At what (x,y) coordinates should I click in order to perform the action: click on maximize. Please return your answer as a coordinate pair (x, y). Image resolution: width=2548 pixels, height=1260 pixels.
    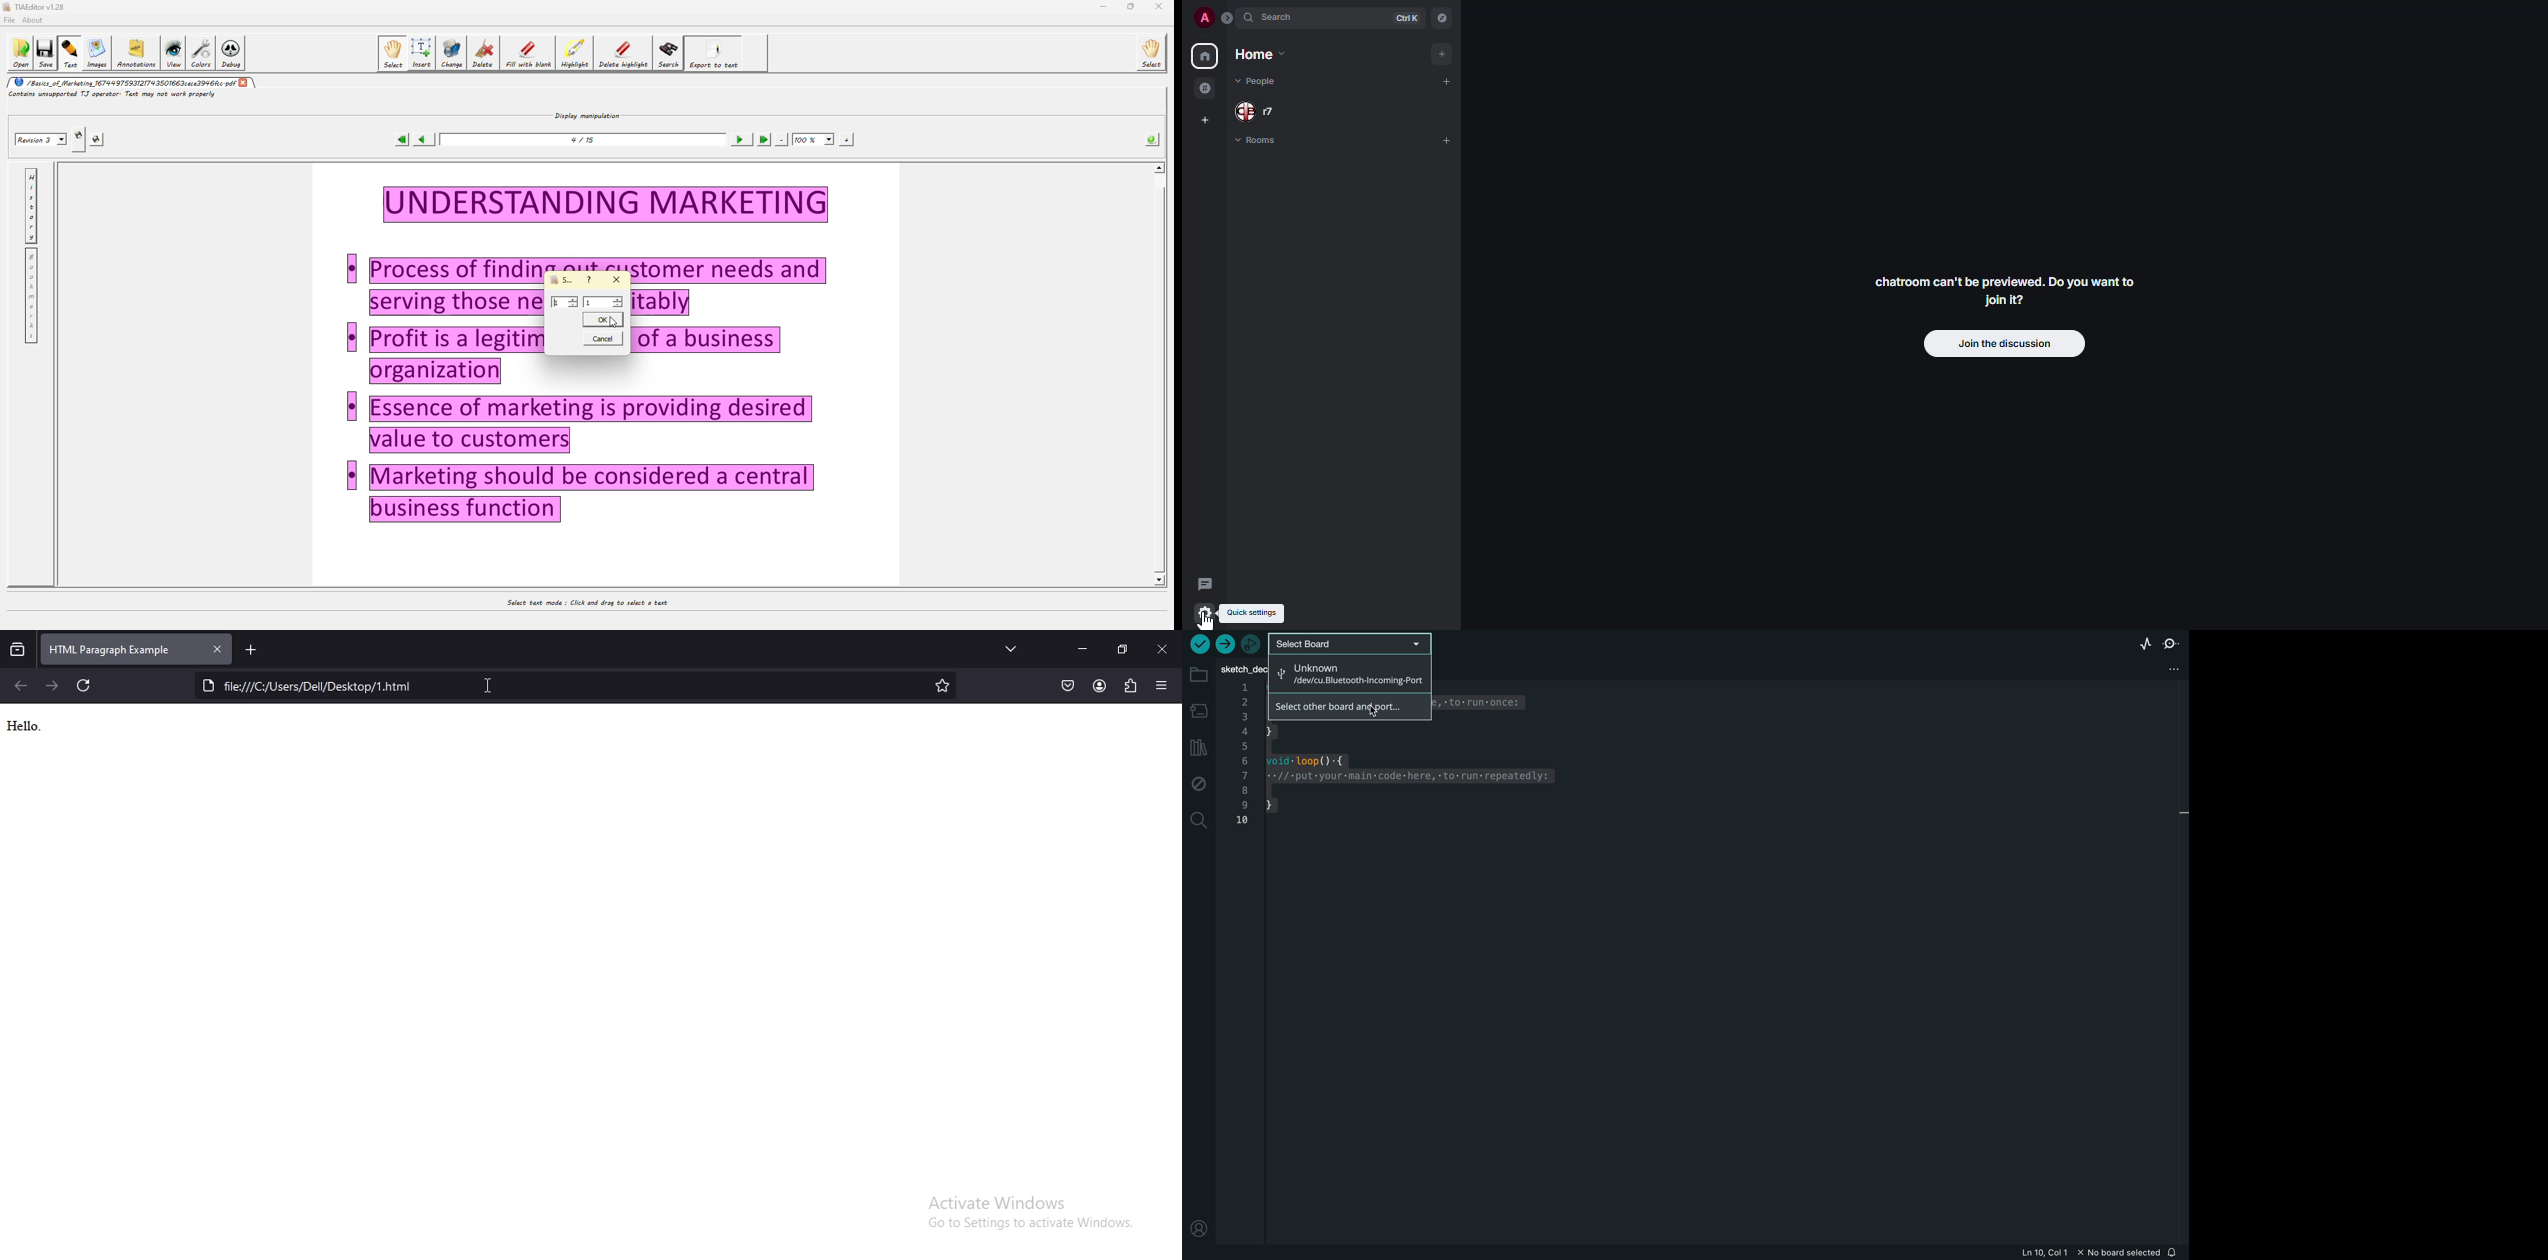
    Looking at the image, I should click on (1129, 7).